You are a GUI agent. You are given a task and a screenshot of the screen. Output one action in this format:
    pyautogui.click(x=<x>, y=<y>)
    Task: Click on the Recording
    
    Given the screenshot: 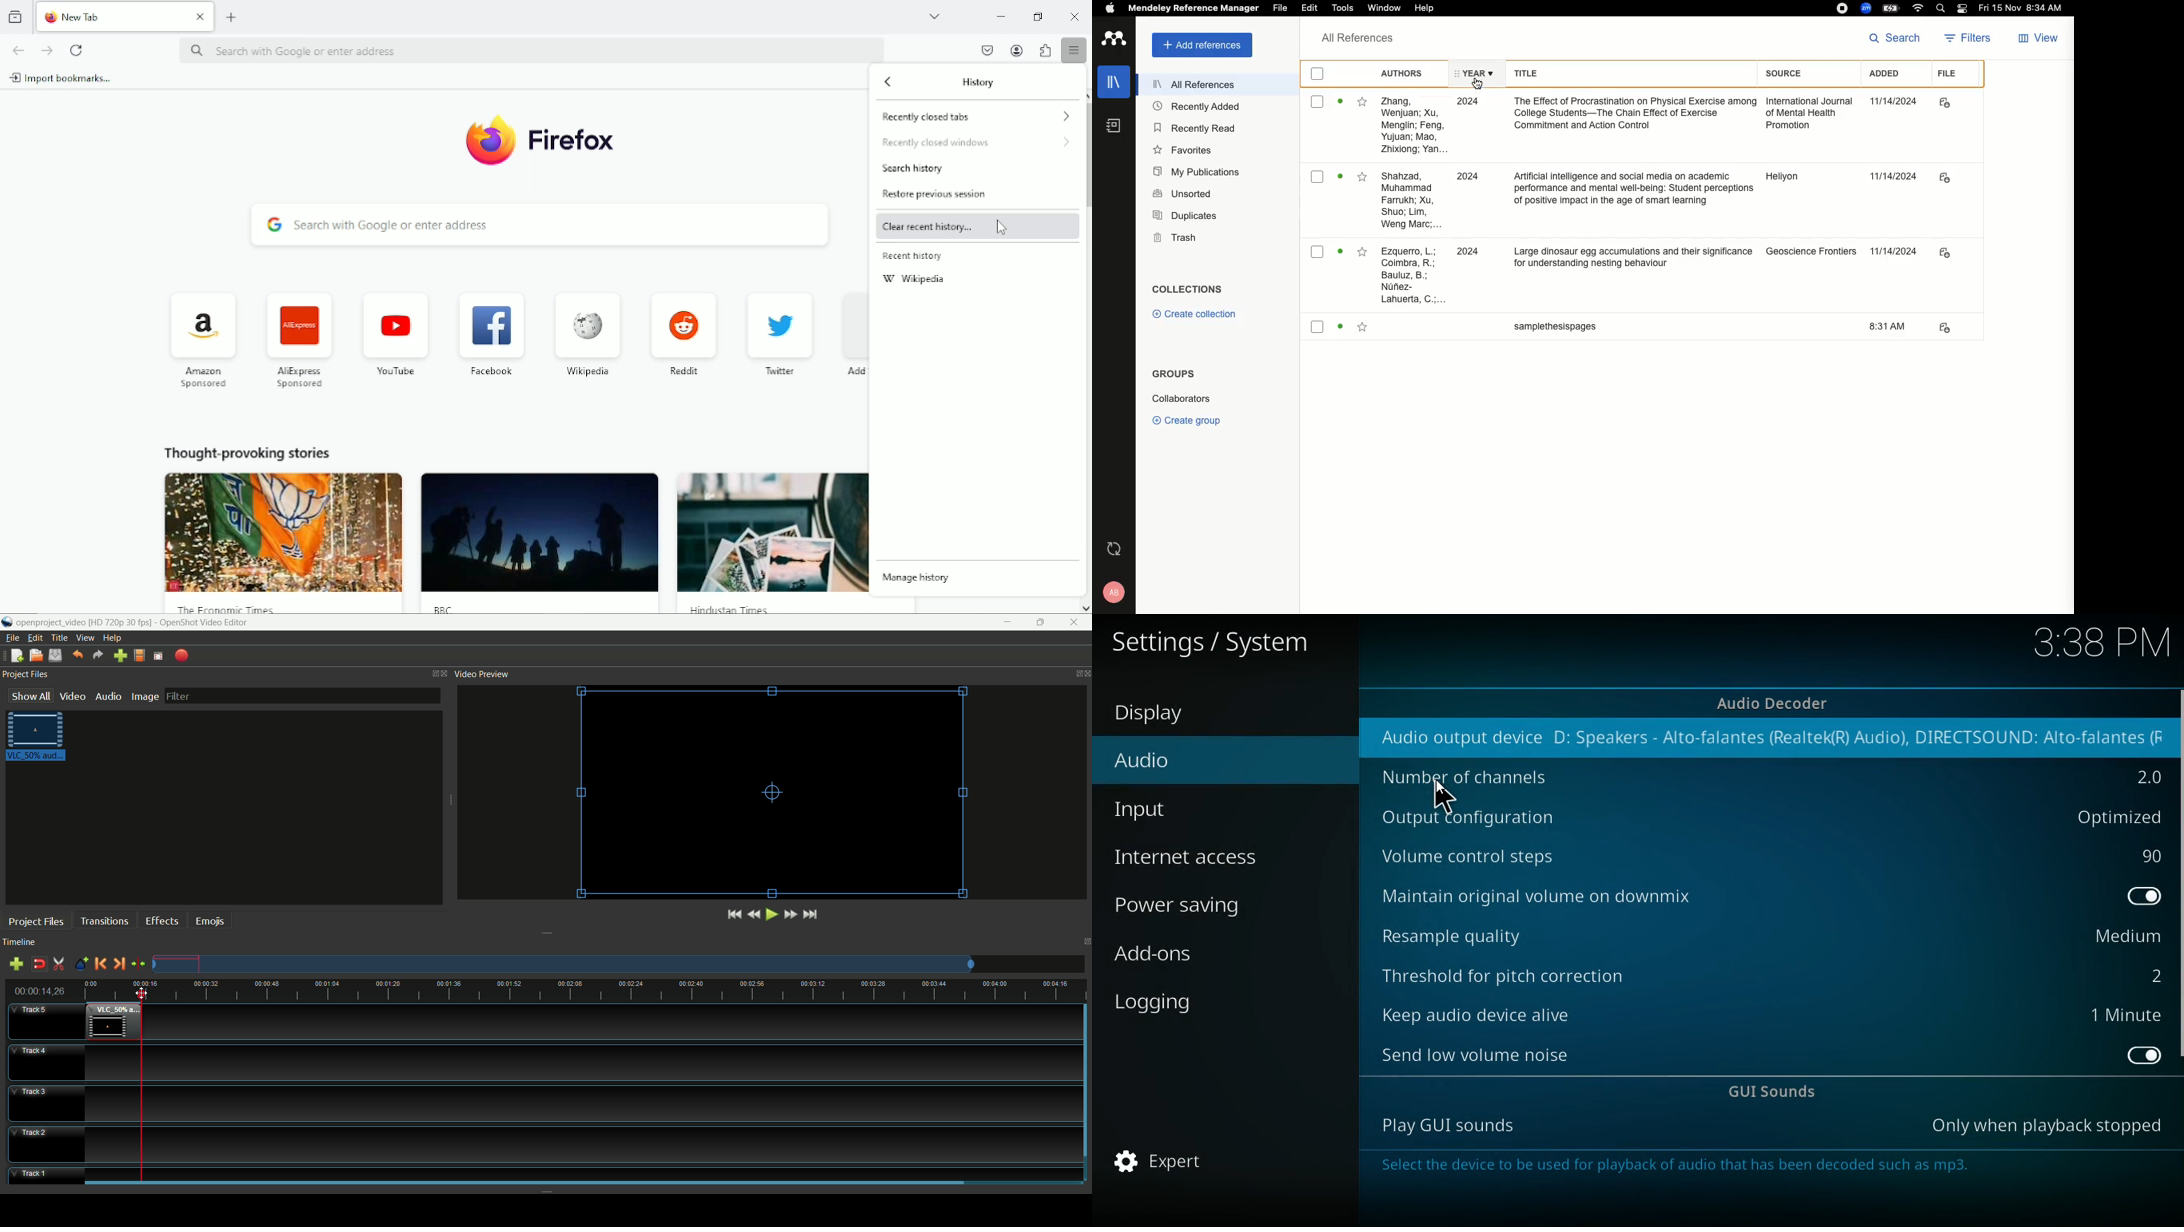 What is the action you would take?
    pyautogui.click(x=1841, y=9)
    